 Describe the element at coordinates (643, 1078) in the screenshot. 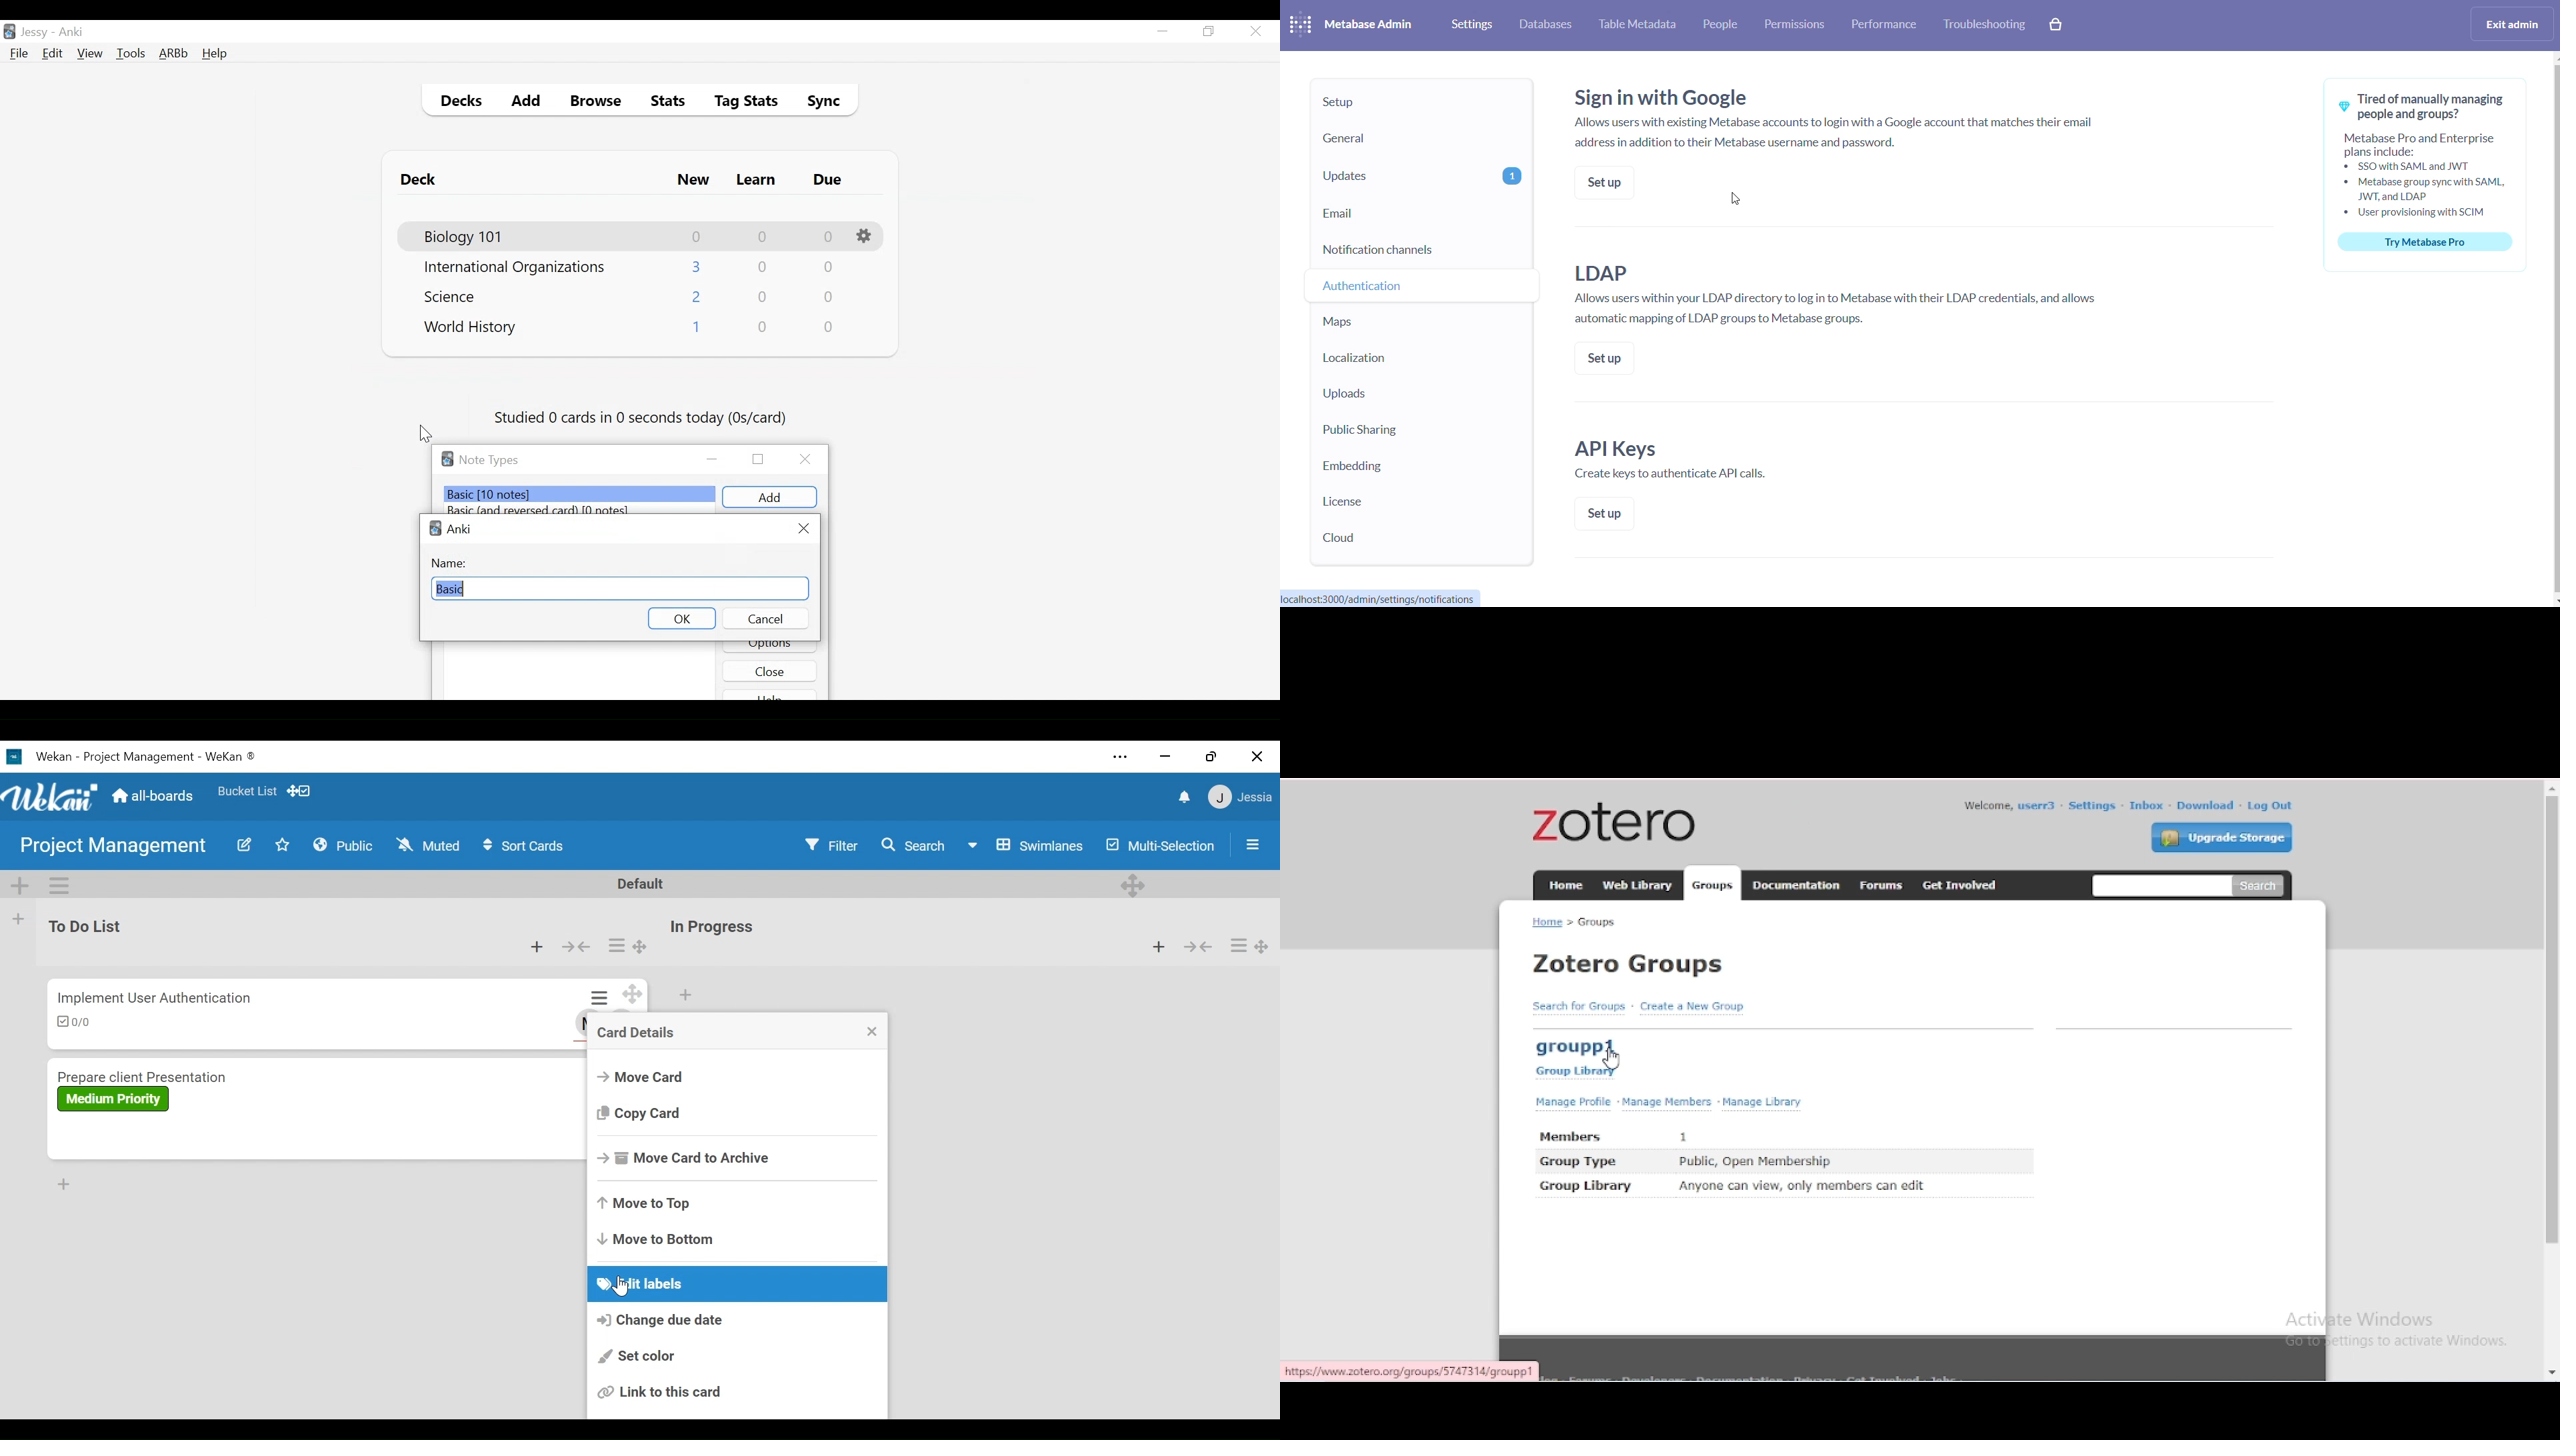

I see `Move Card` at that location.